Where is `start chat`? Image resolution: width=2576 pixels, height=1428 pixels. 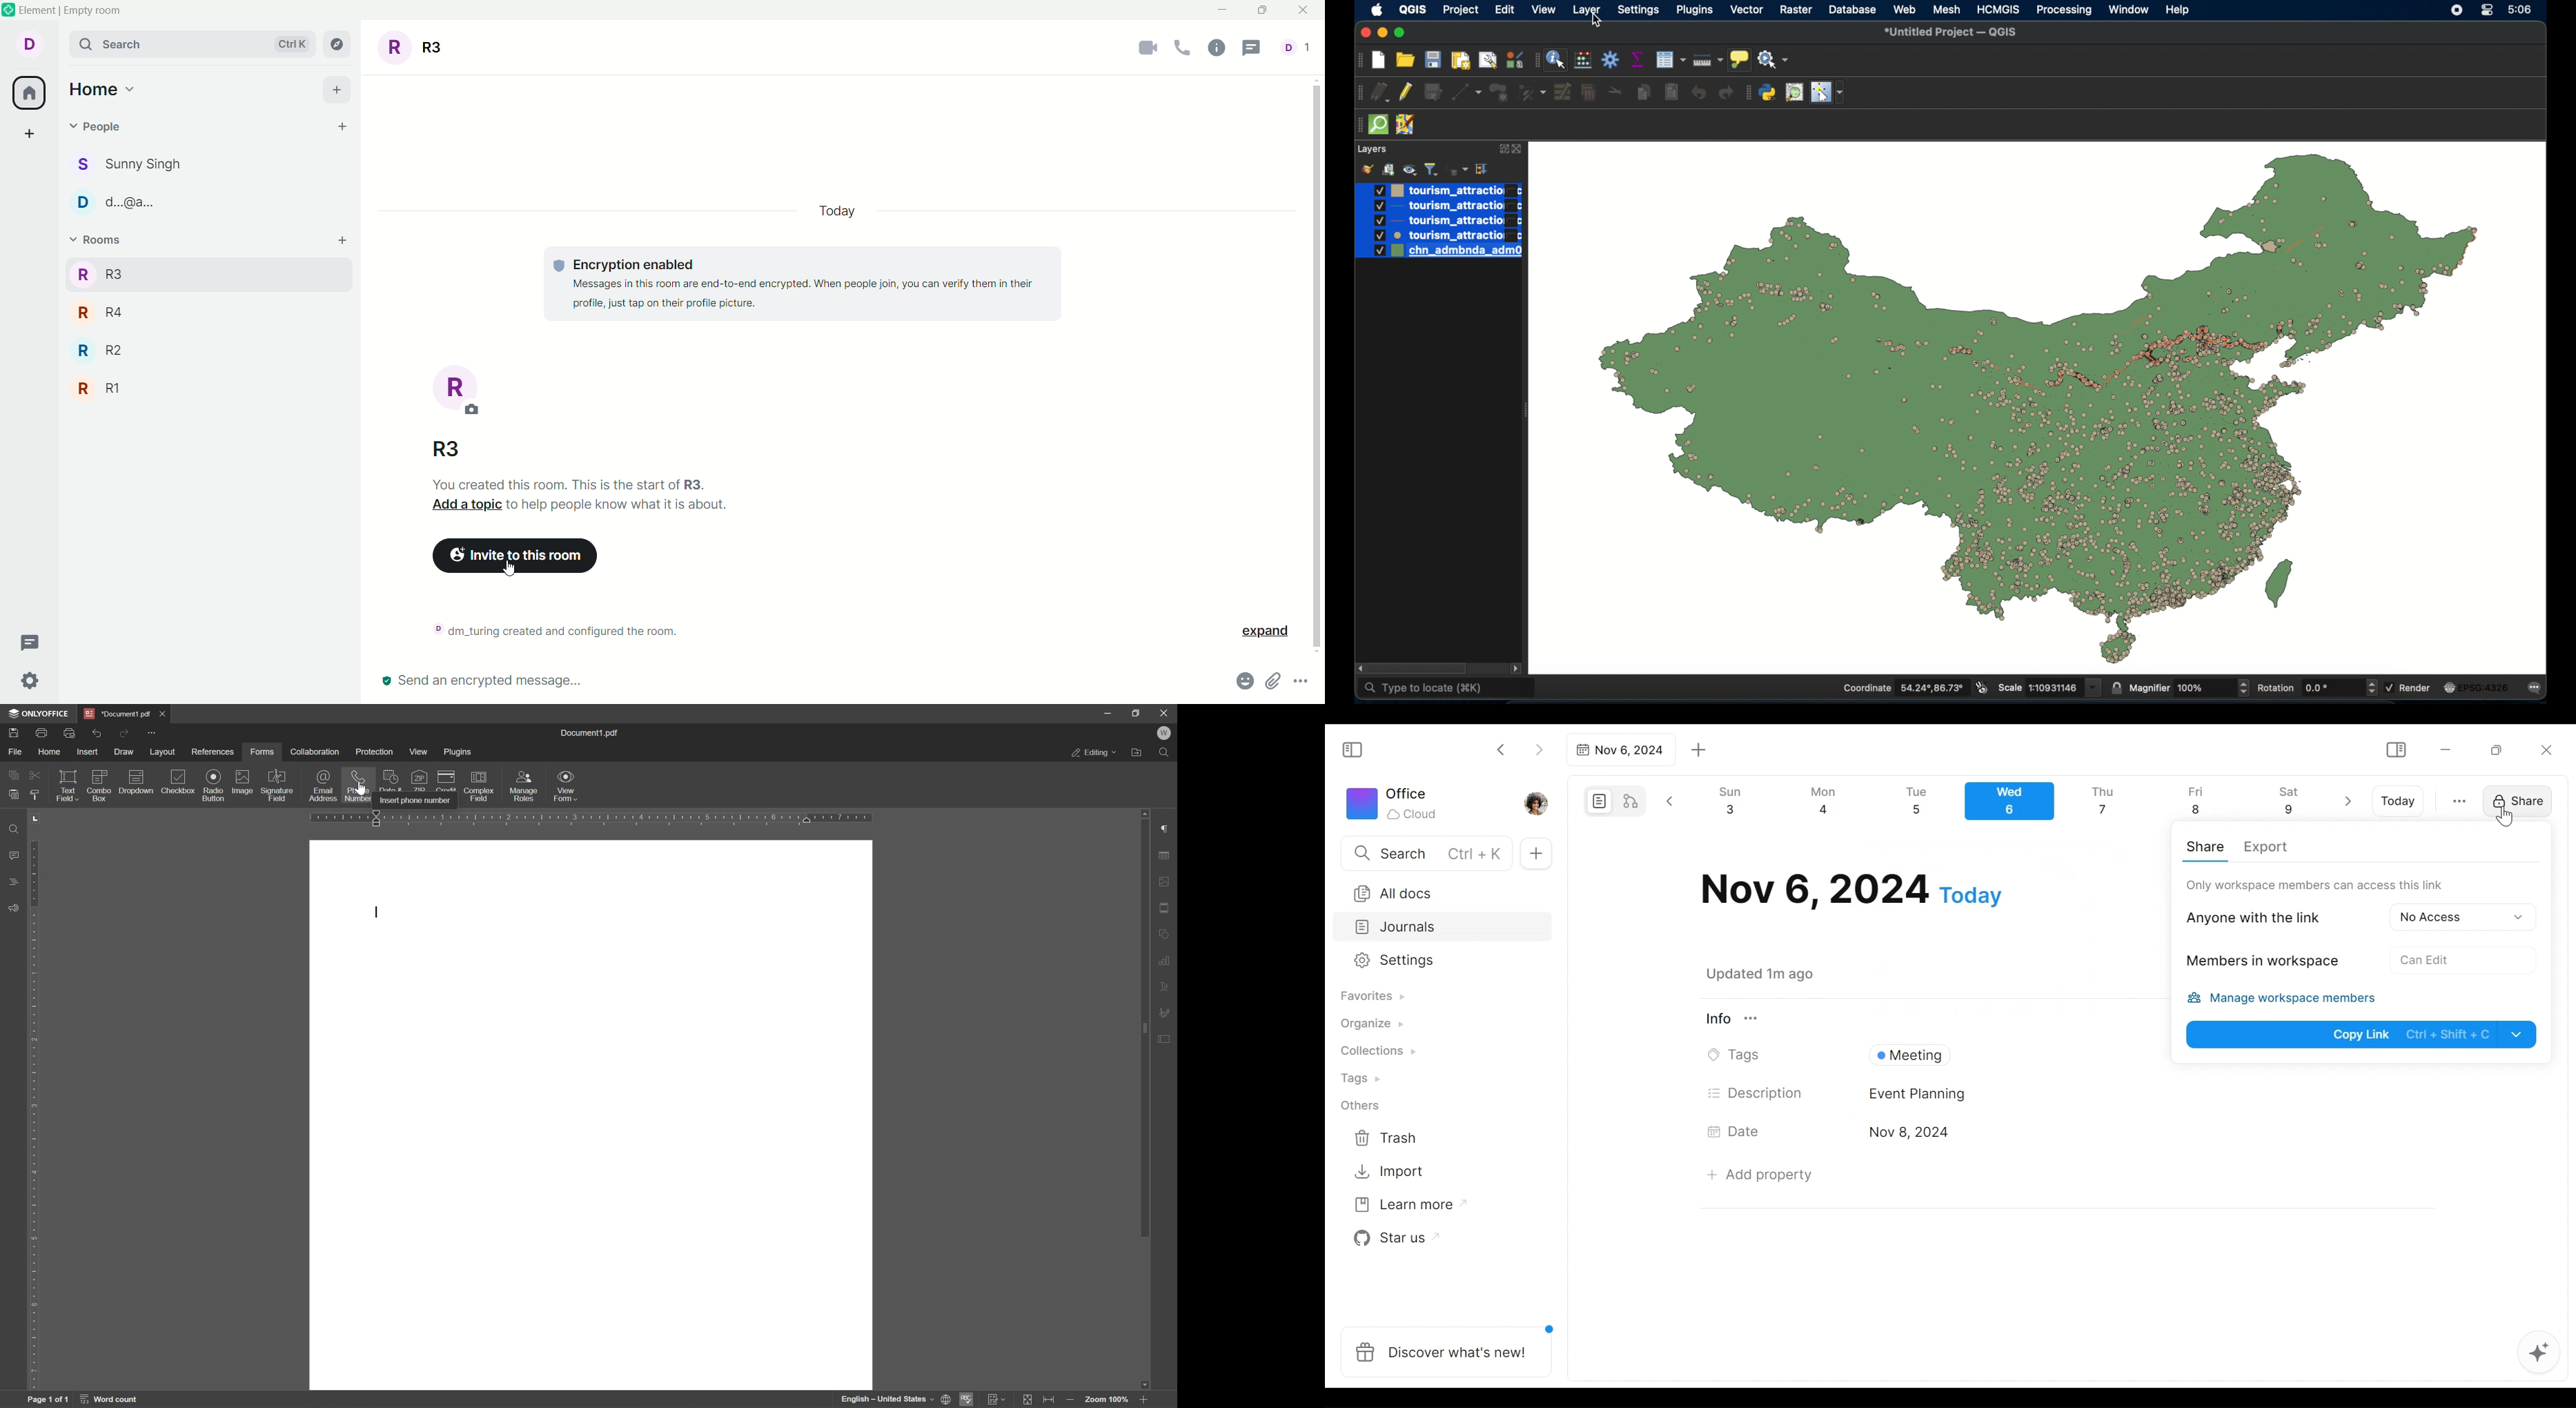
start chat is located at coordinates (342, 129).